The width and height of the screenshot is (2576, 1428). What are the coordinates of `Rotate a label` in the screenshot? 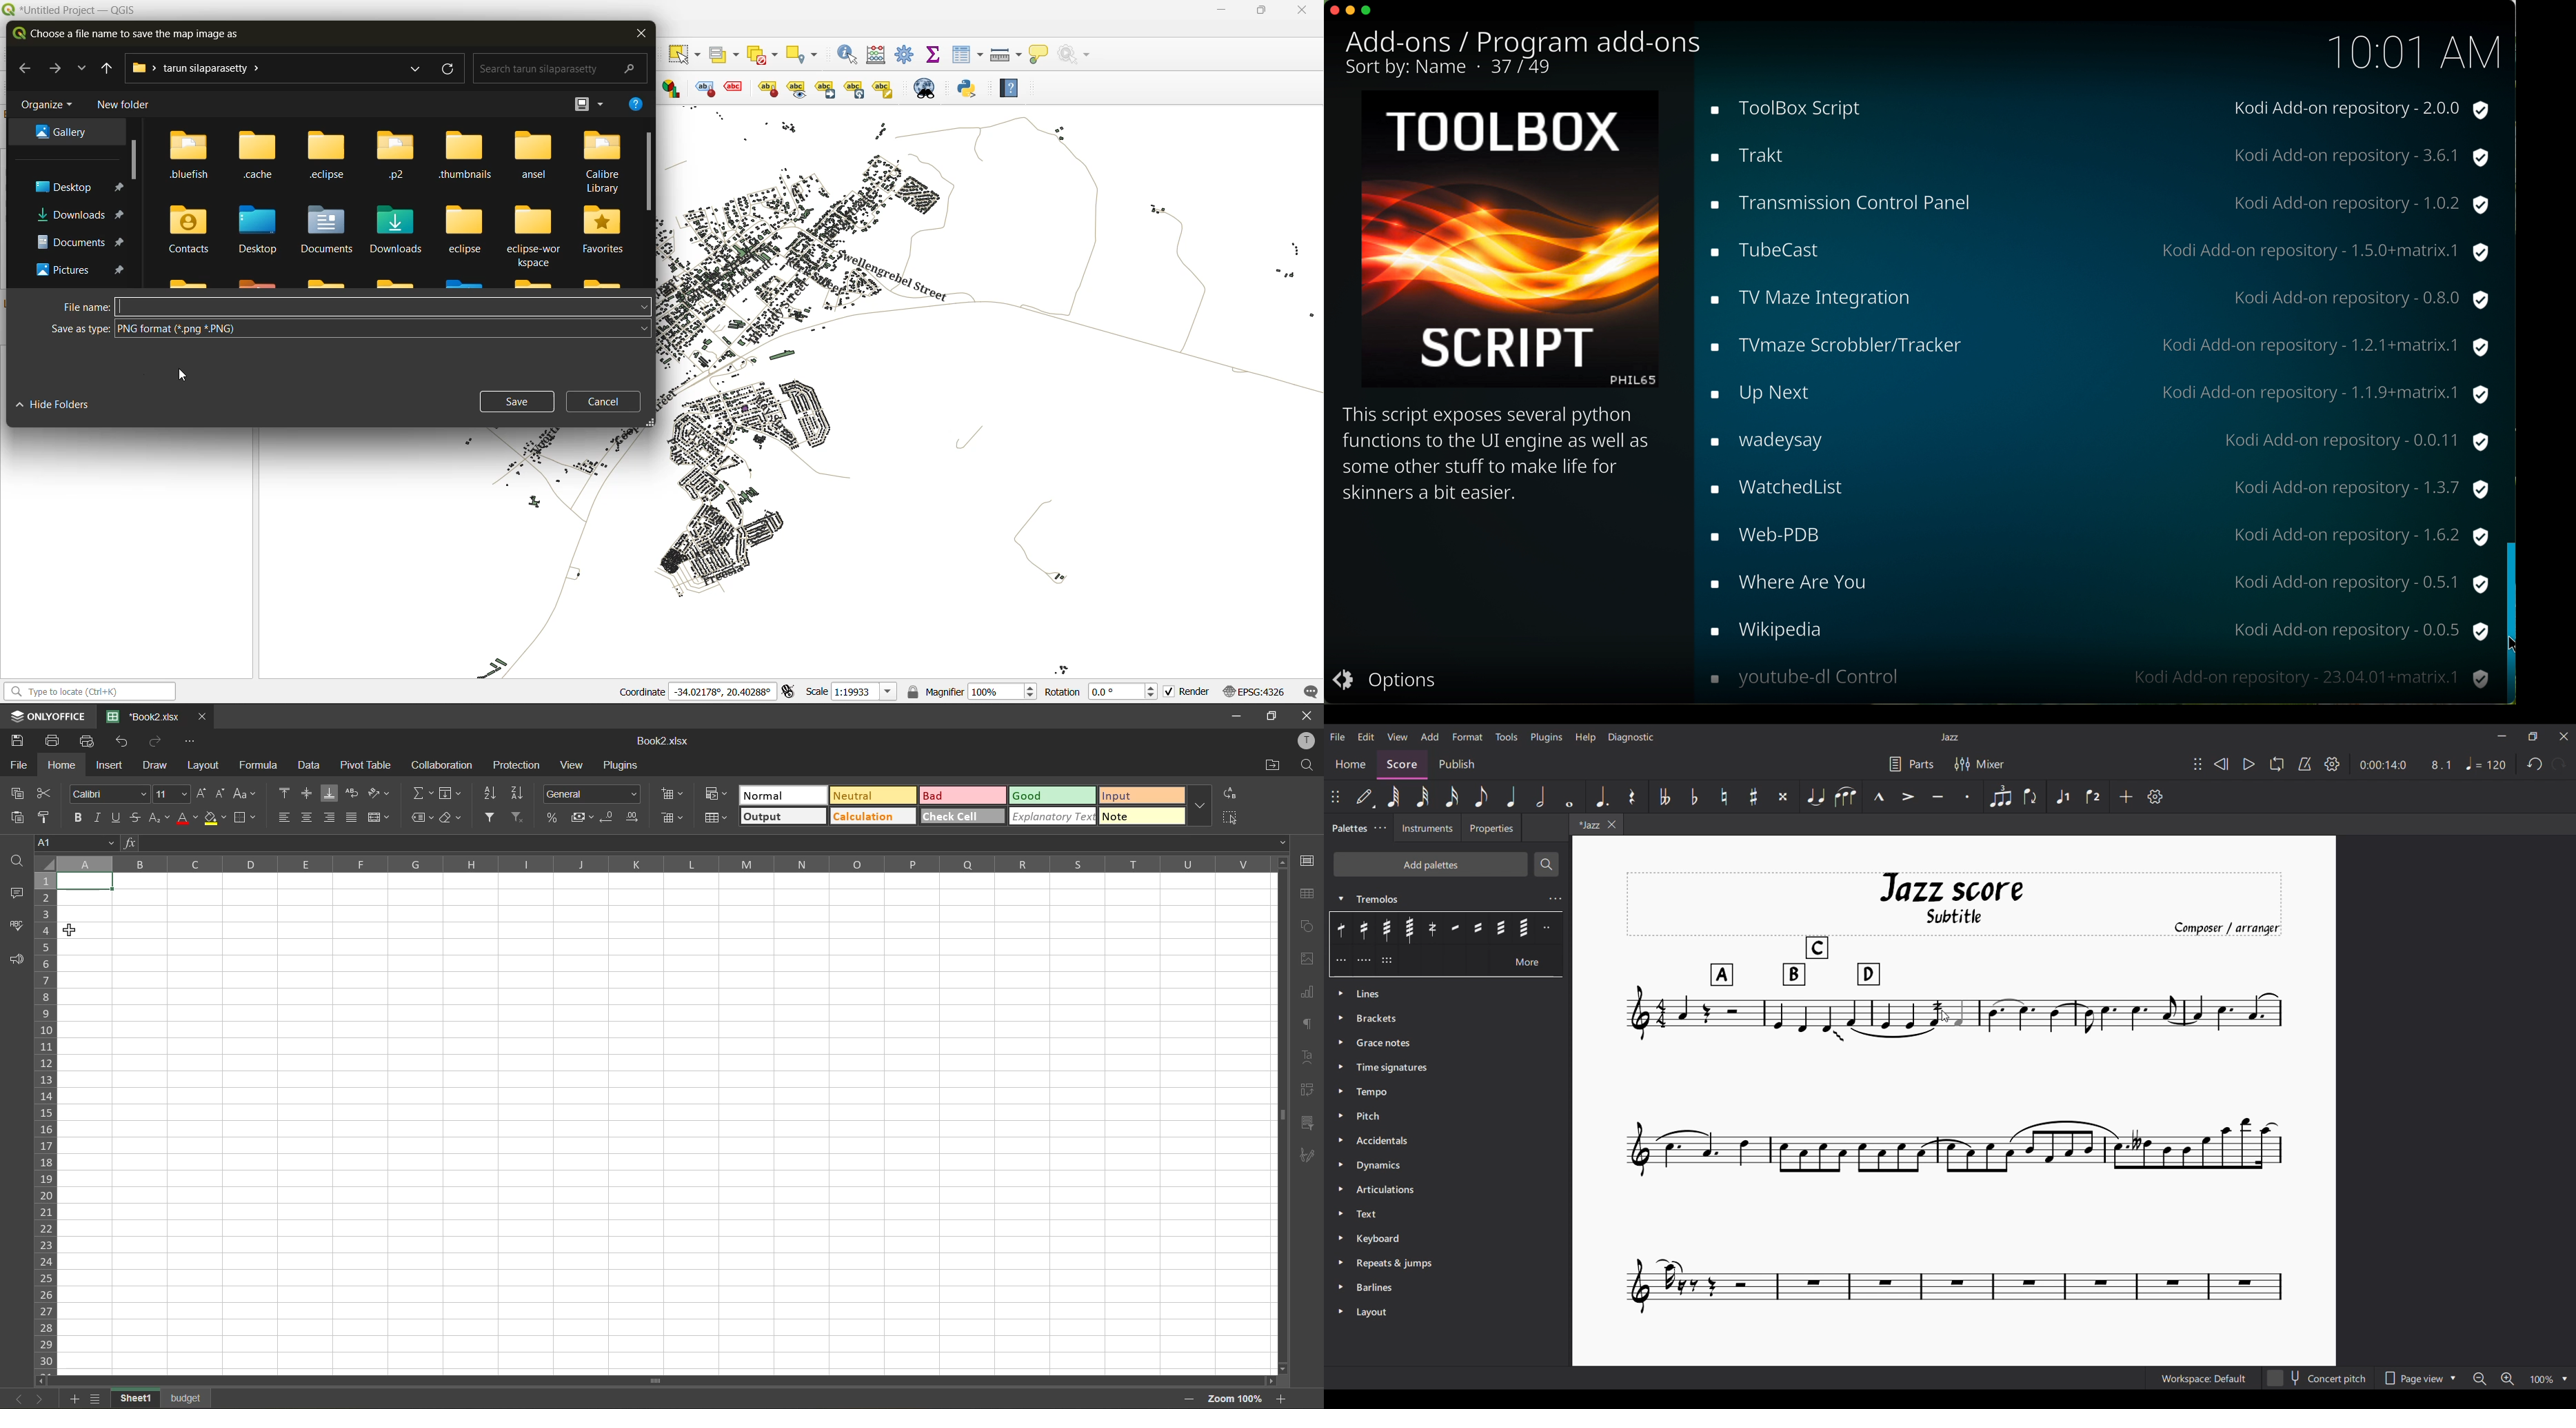 It's located at (854, 88).